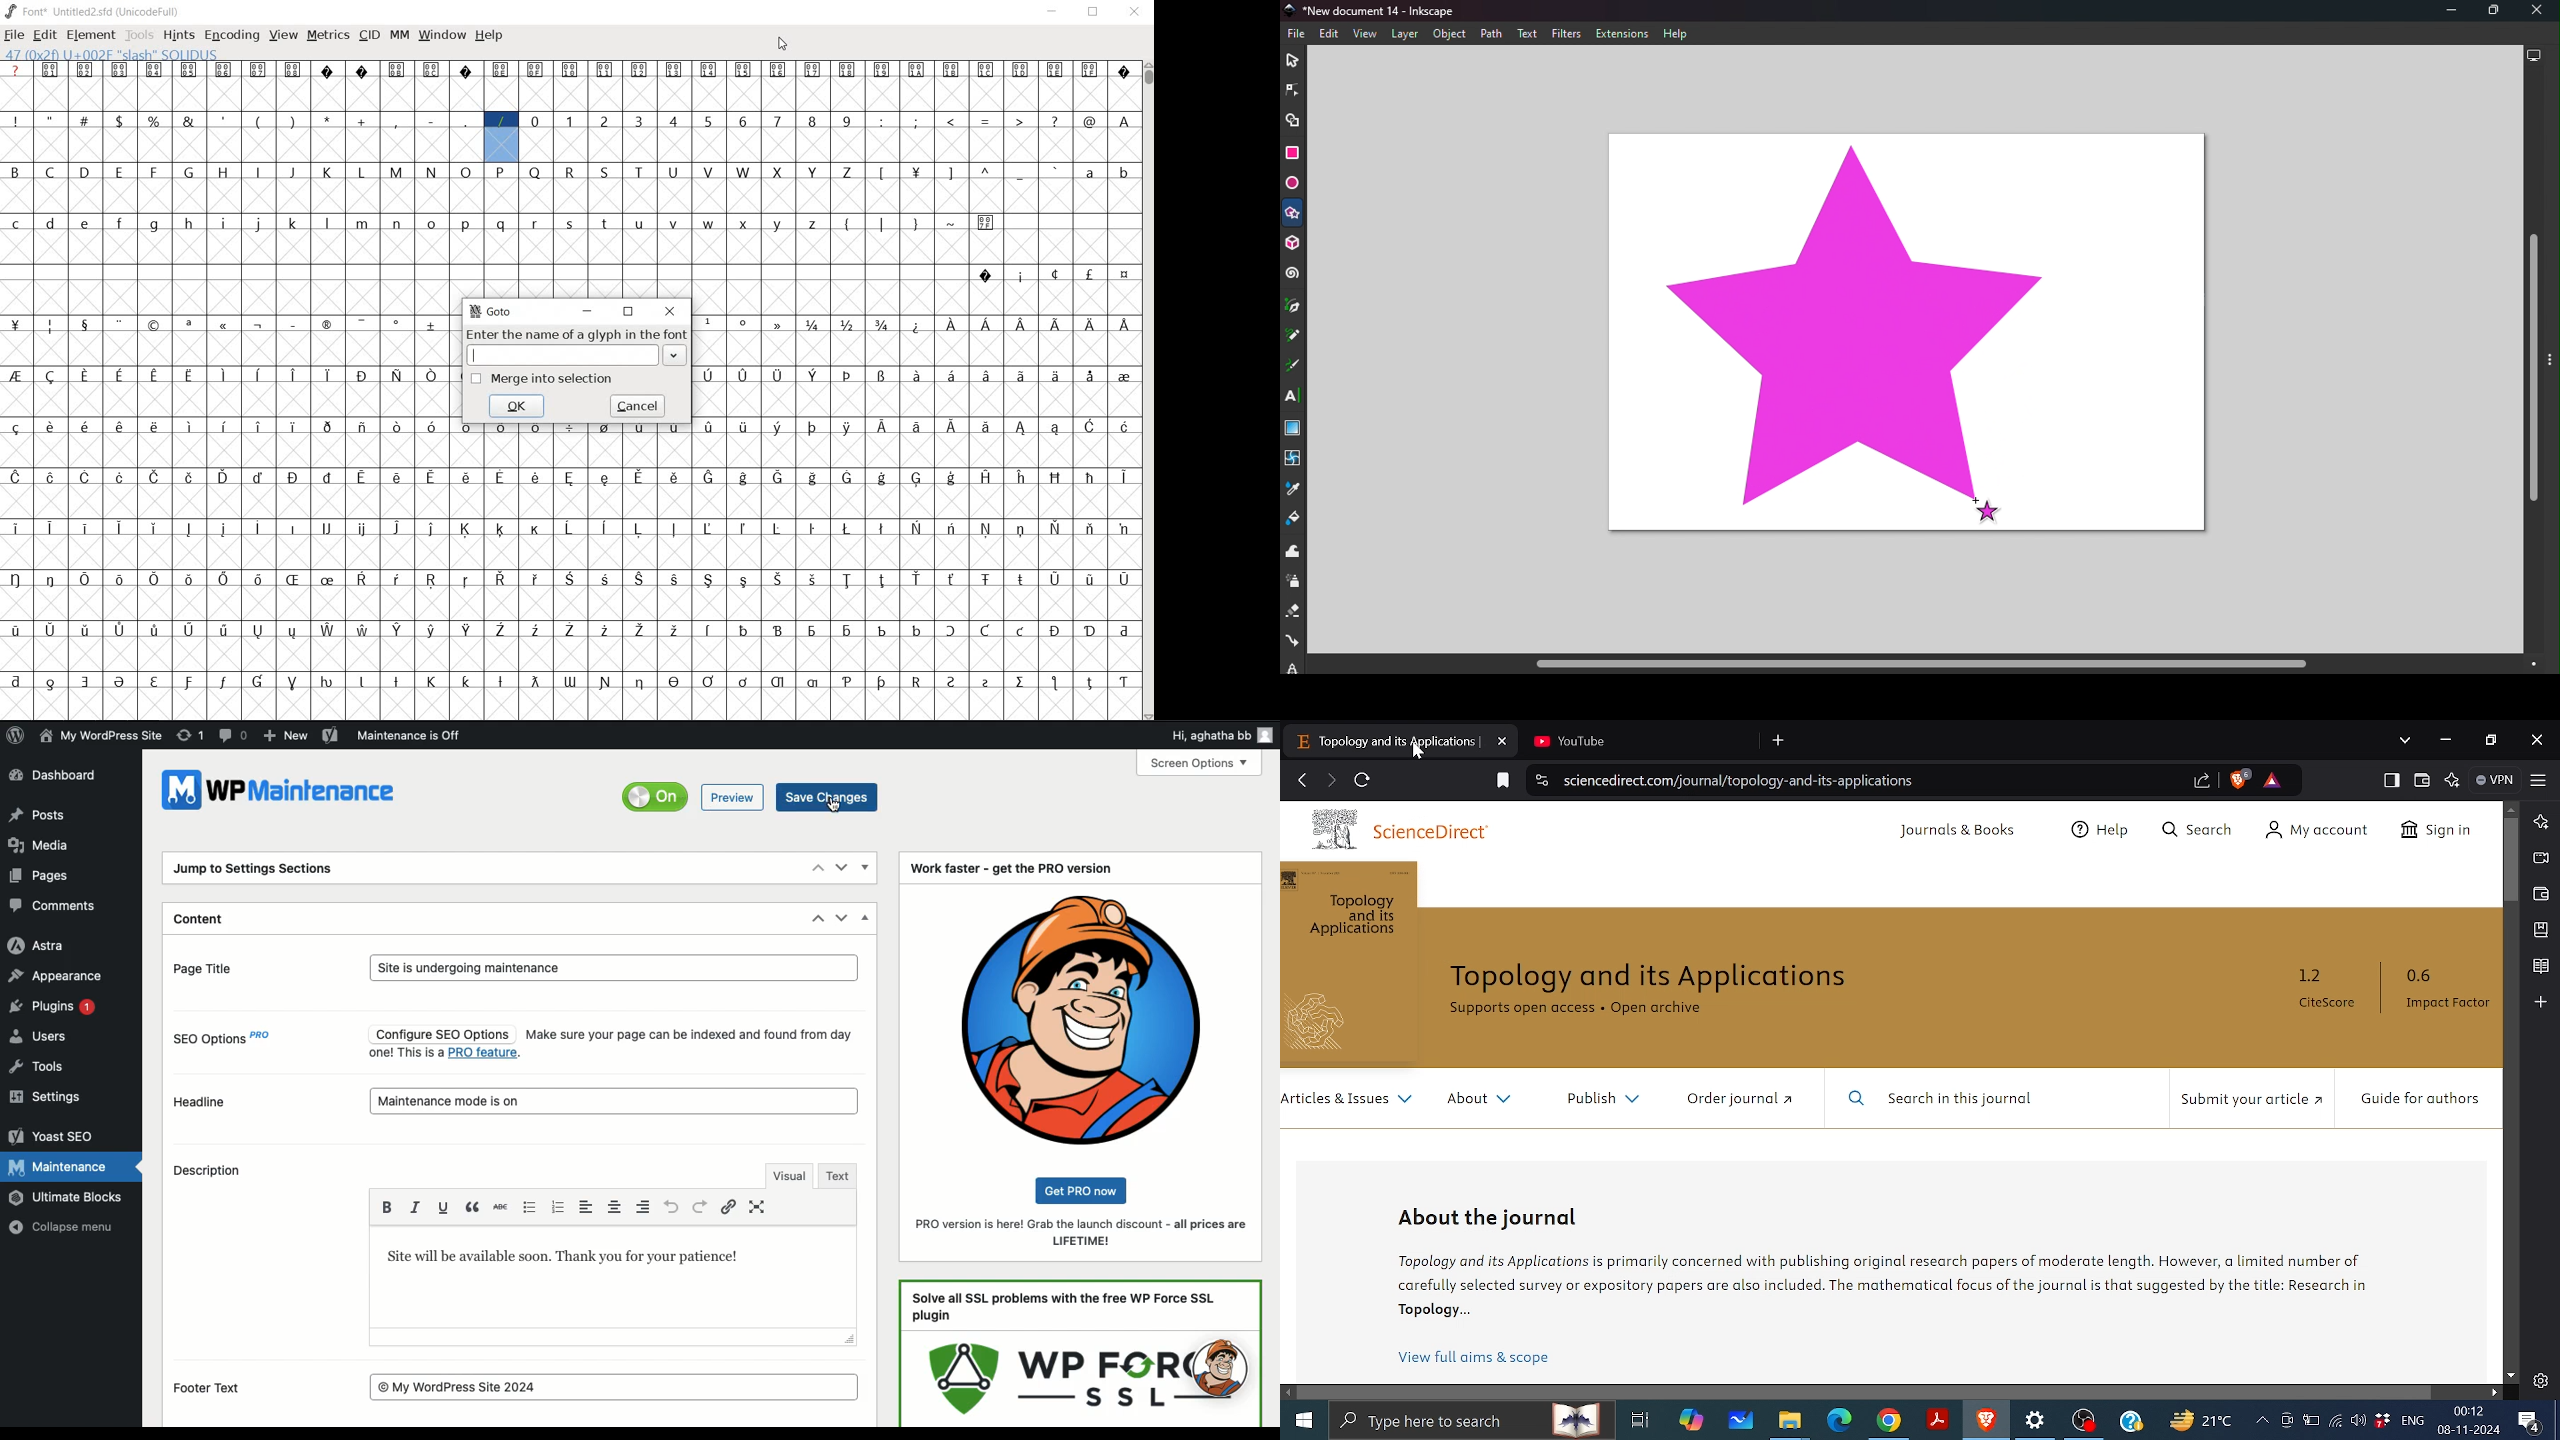 The image size is (2576, 1456). What do you see at coordinates (1377, 10) in the screenshot?
I see `Document name` at bounding box center [1377, 10].